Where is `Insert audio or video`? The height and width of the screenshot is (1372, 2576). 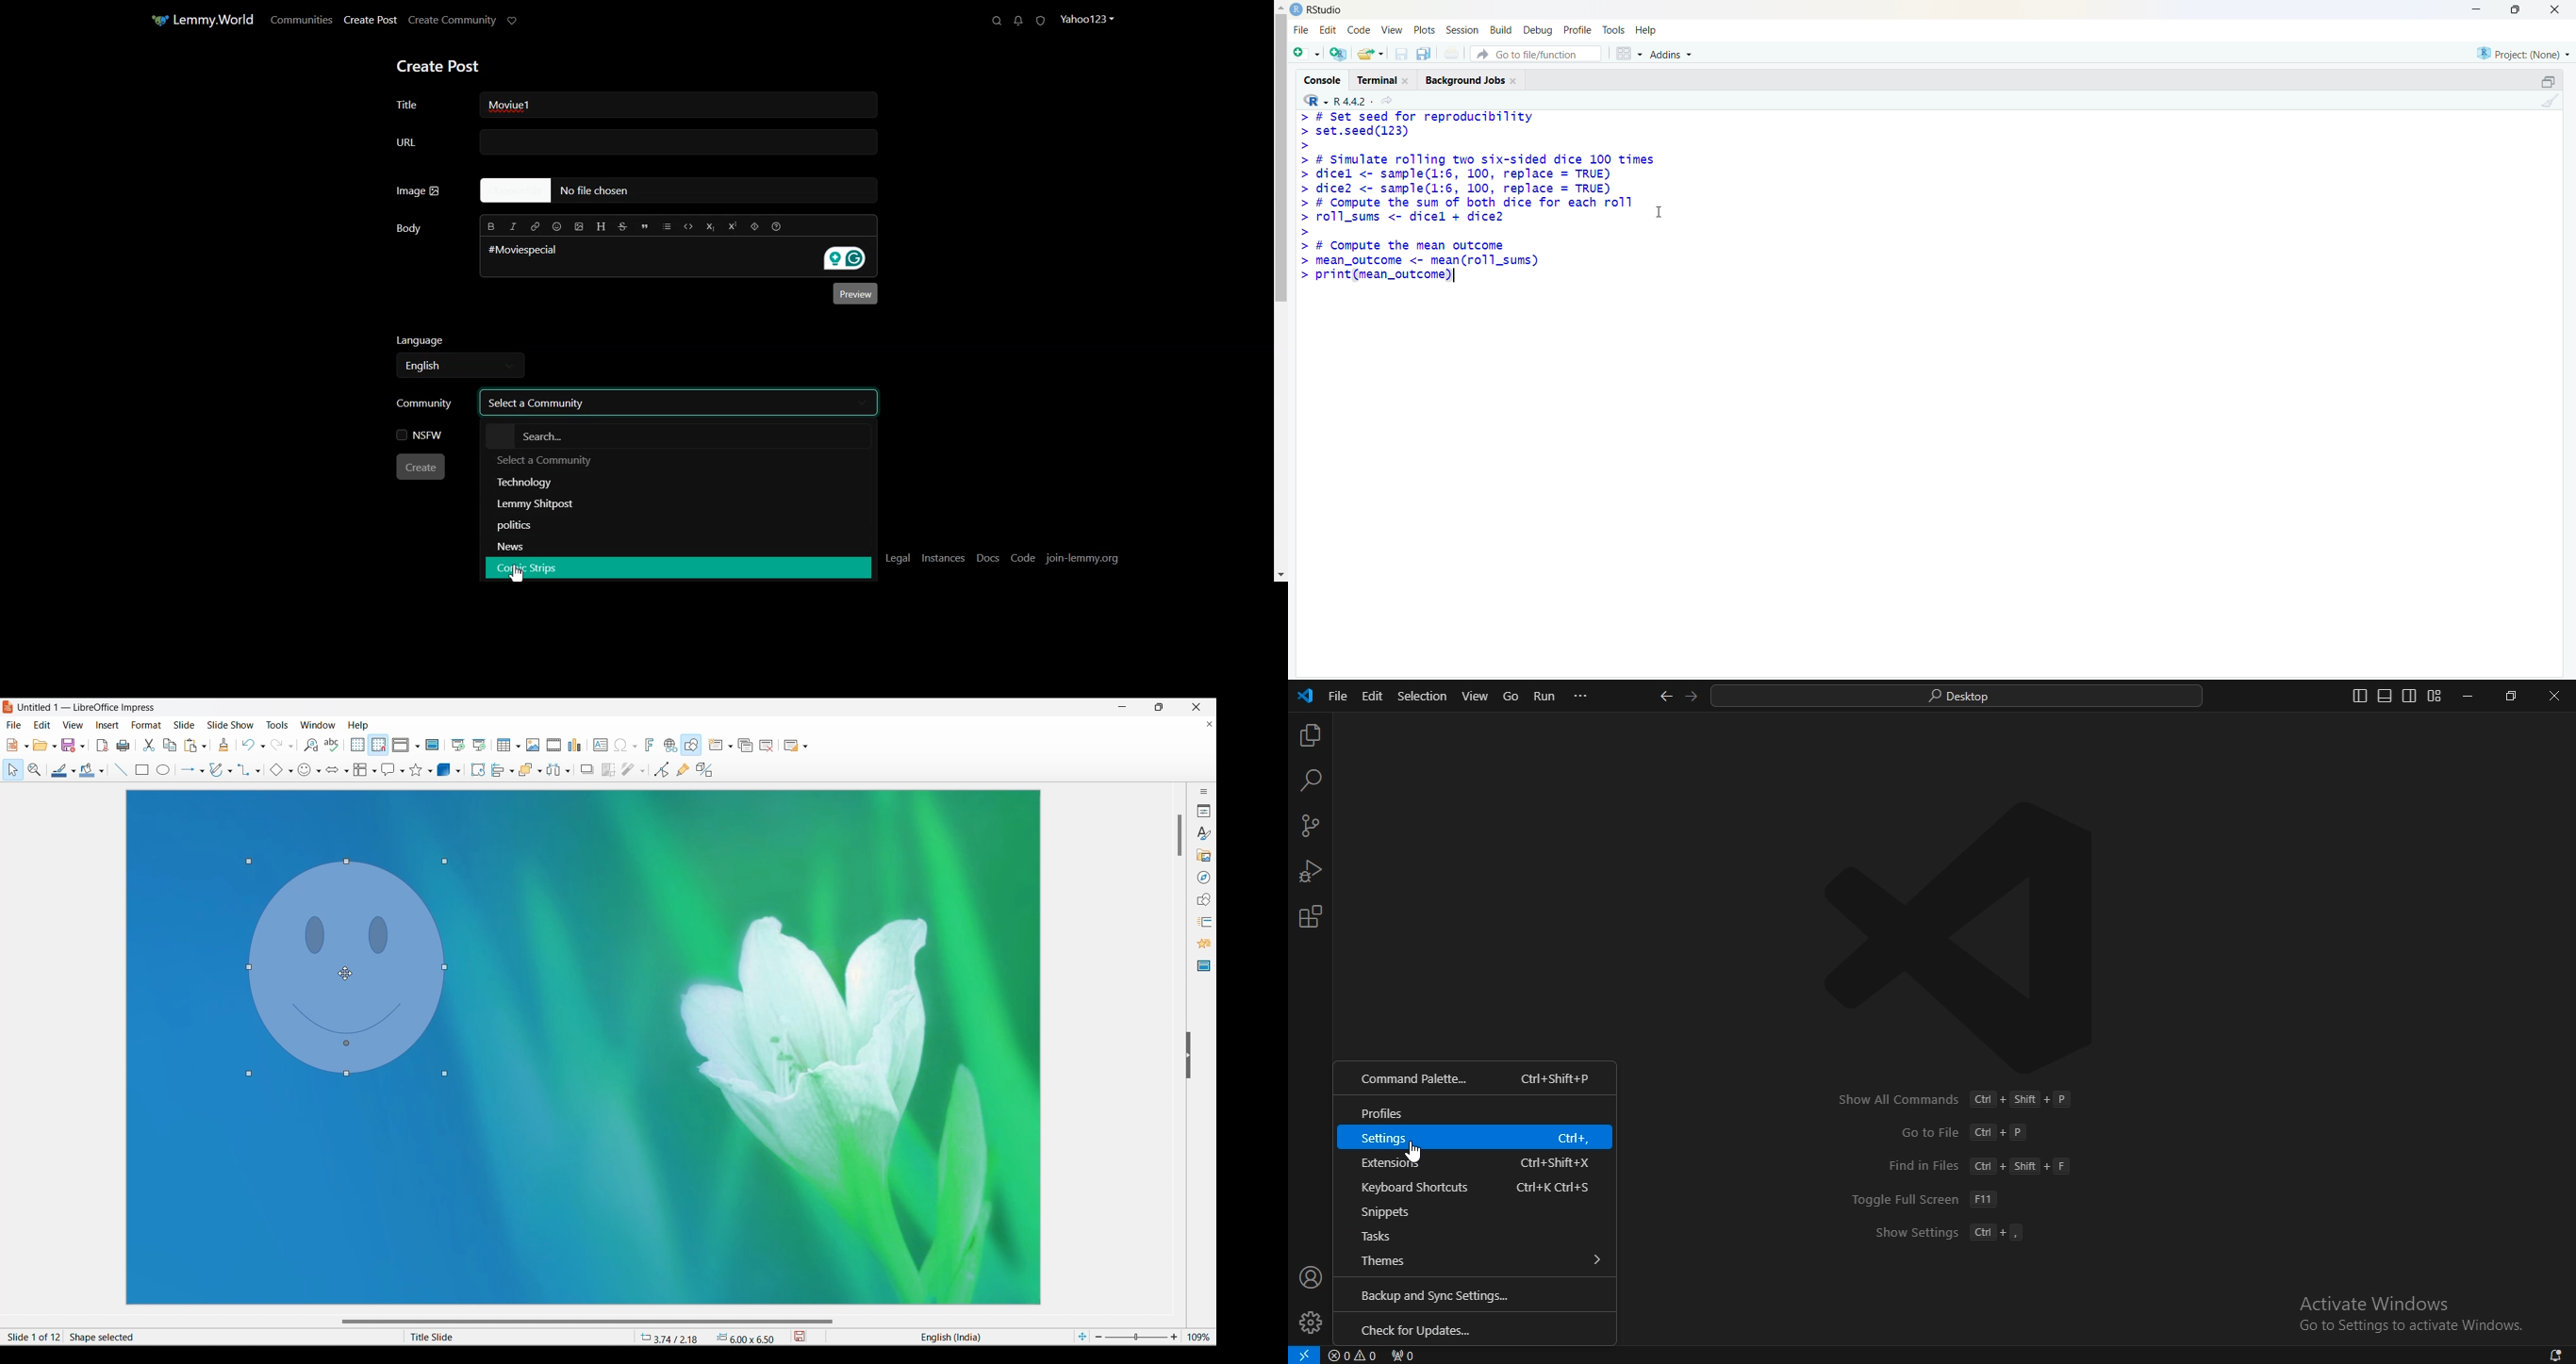 Insert audio or video is located at coordinates (555, 745).